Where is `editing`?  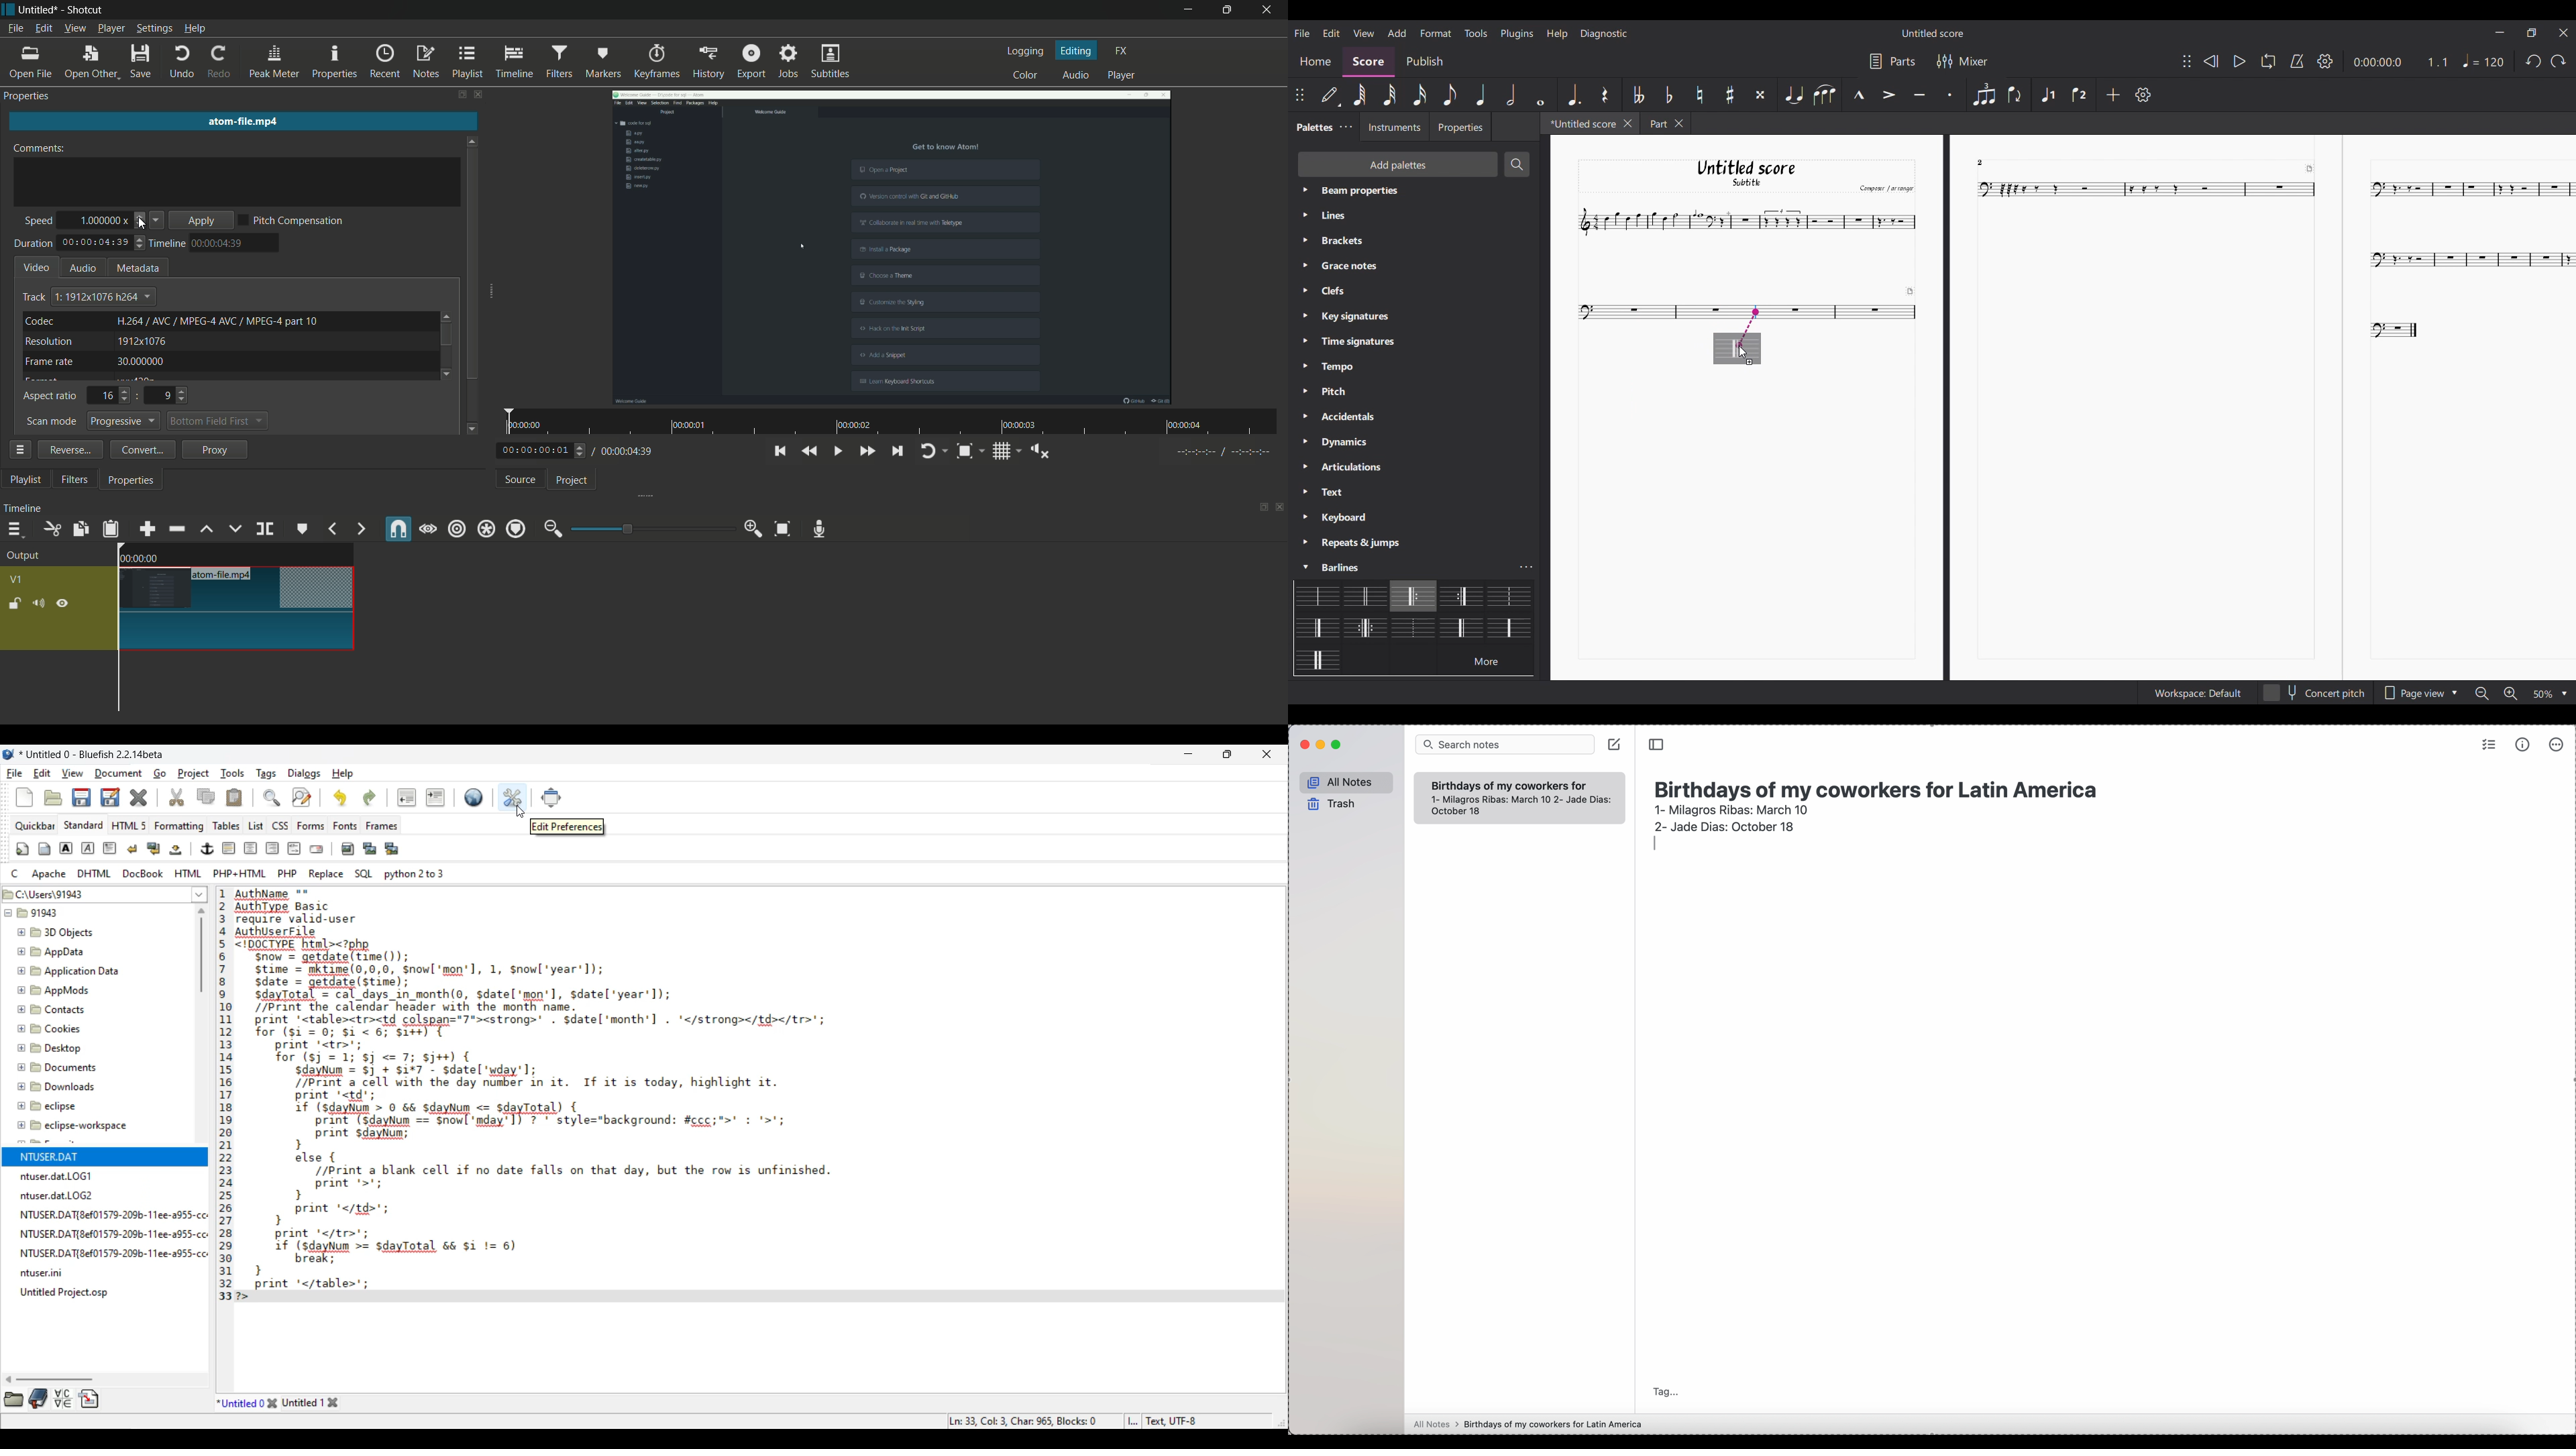
editing is located at coordinates (1076, 50).